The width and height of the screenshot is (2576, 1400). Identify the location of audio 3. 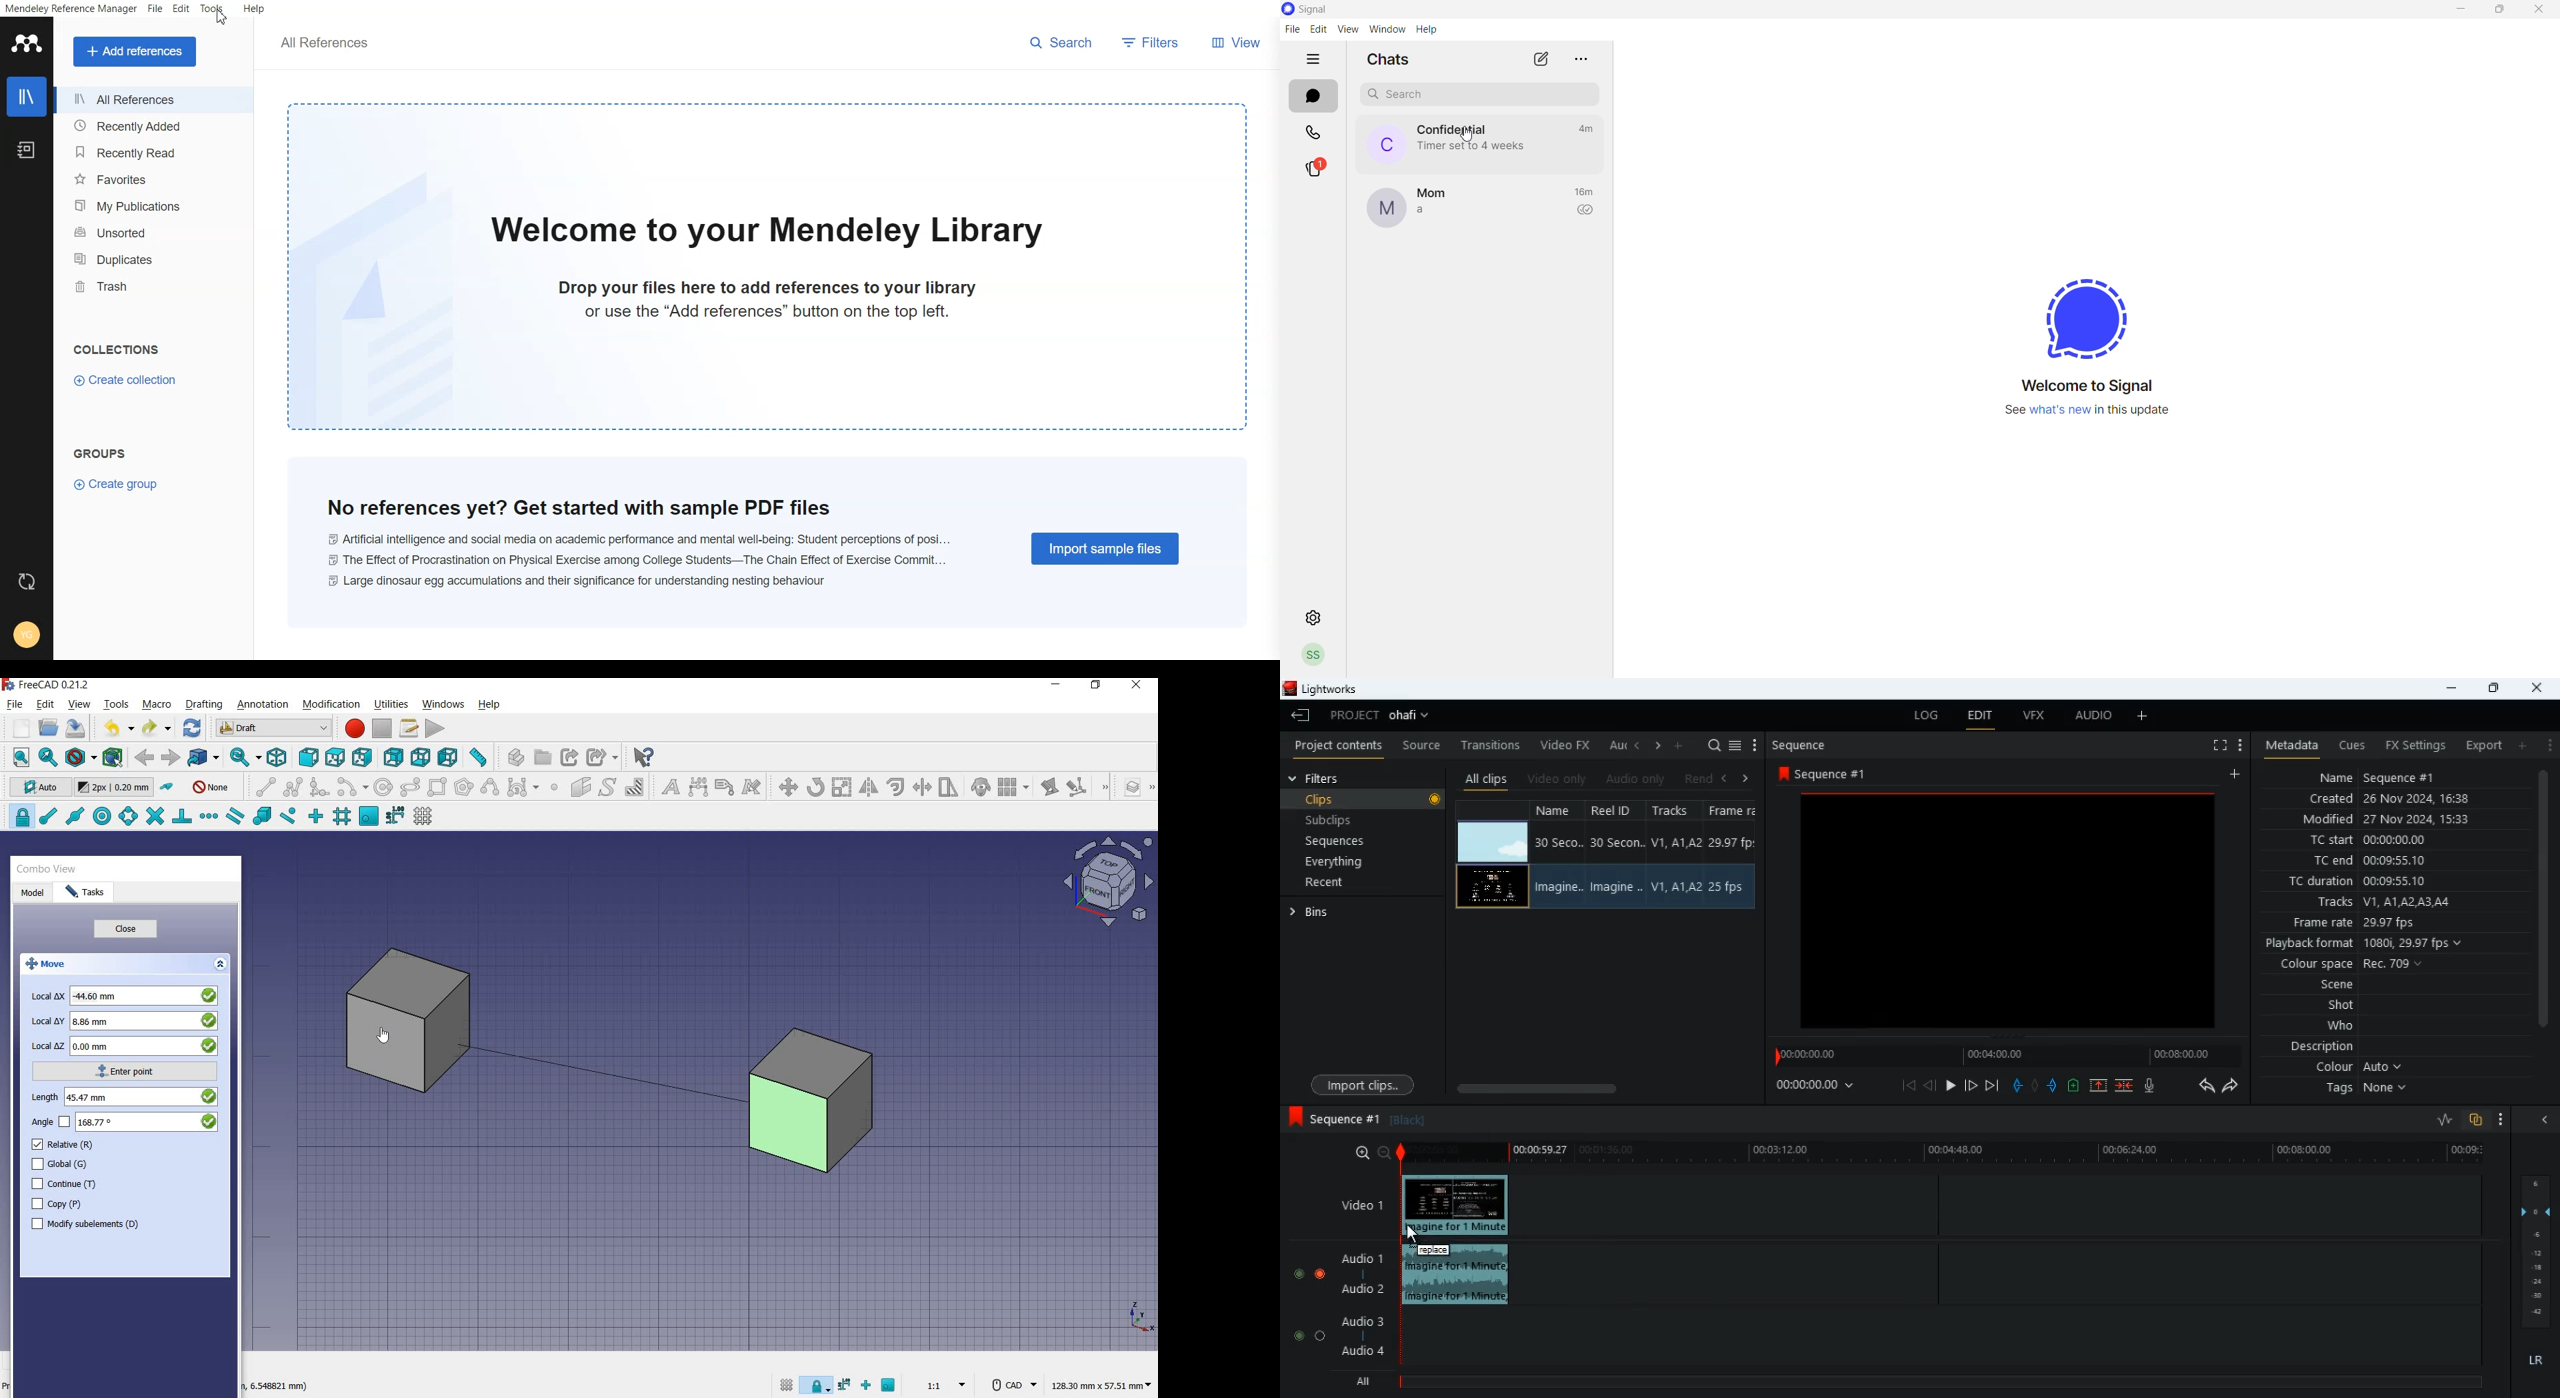
(1364, 1322).